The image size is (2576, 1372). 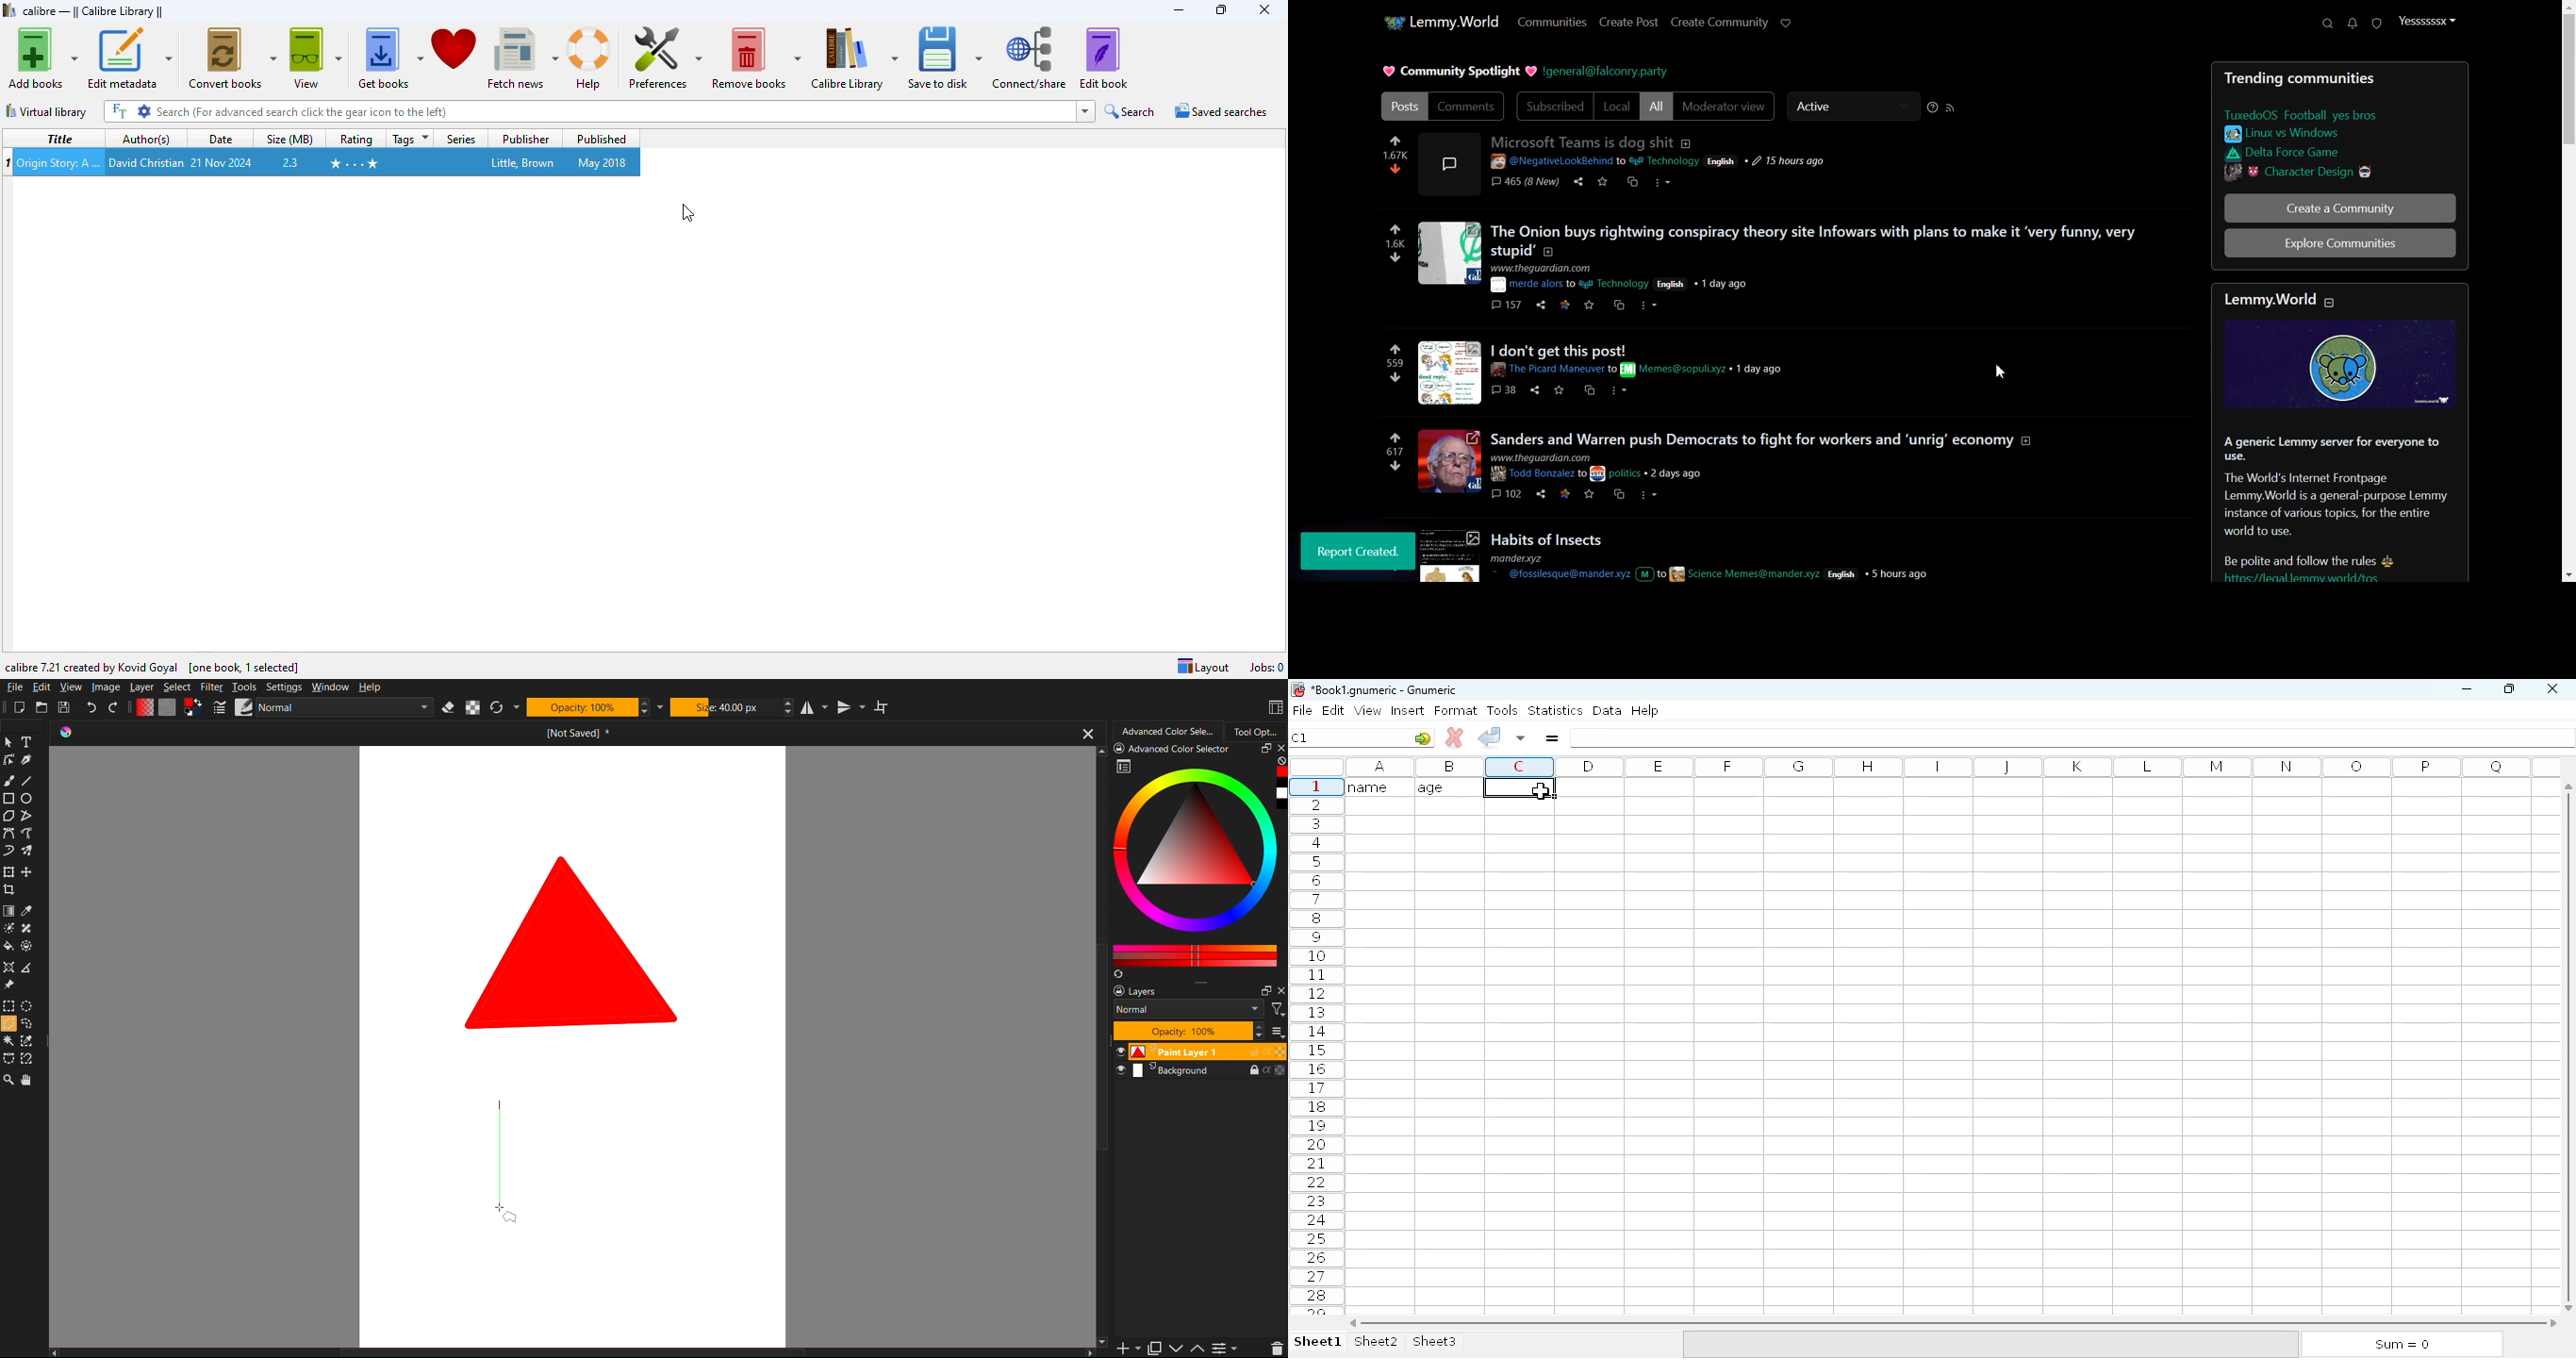 What do you see at coordinates (231, 58) in the screenshot?
I see `convert books` at bounding box center [231, 58].